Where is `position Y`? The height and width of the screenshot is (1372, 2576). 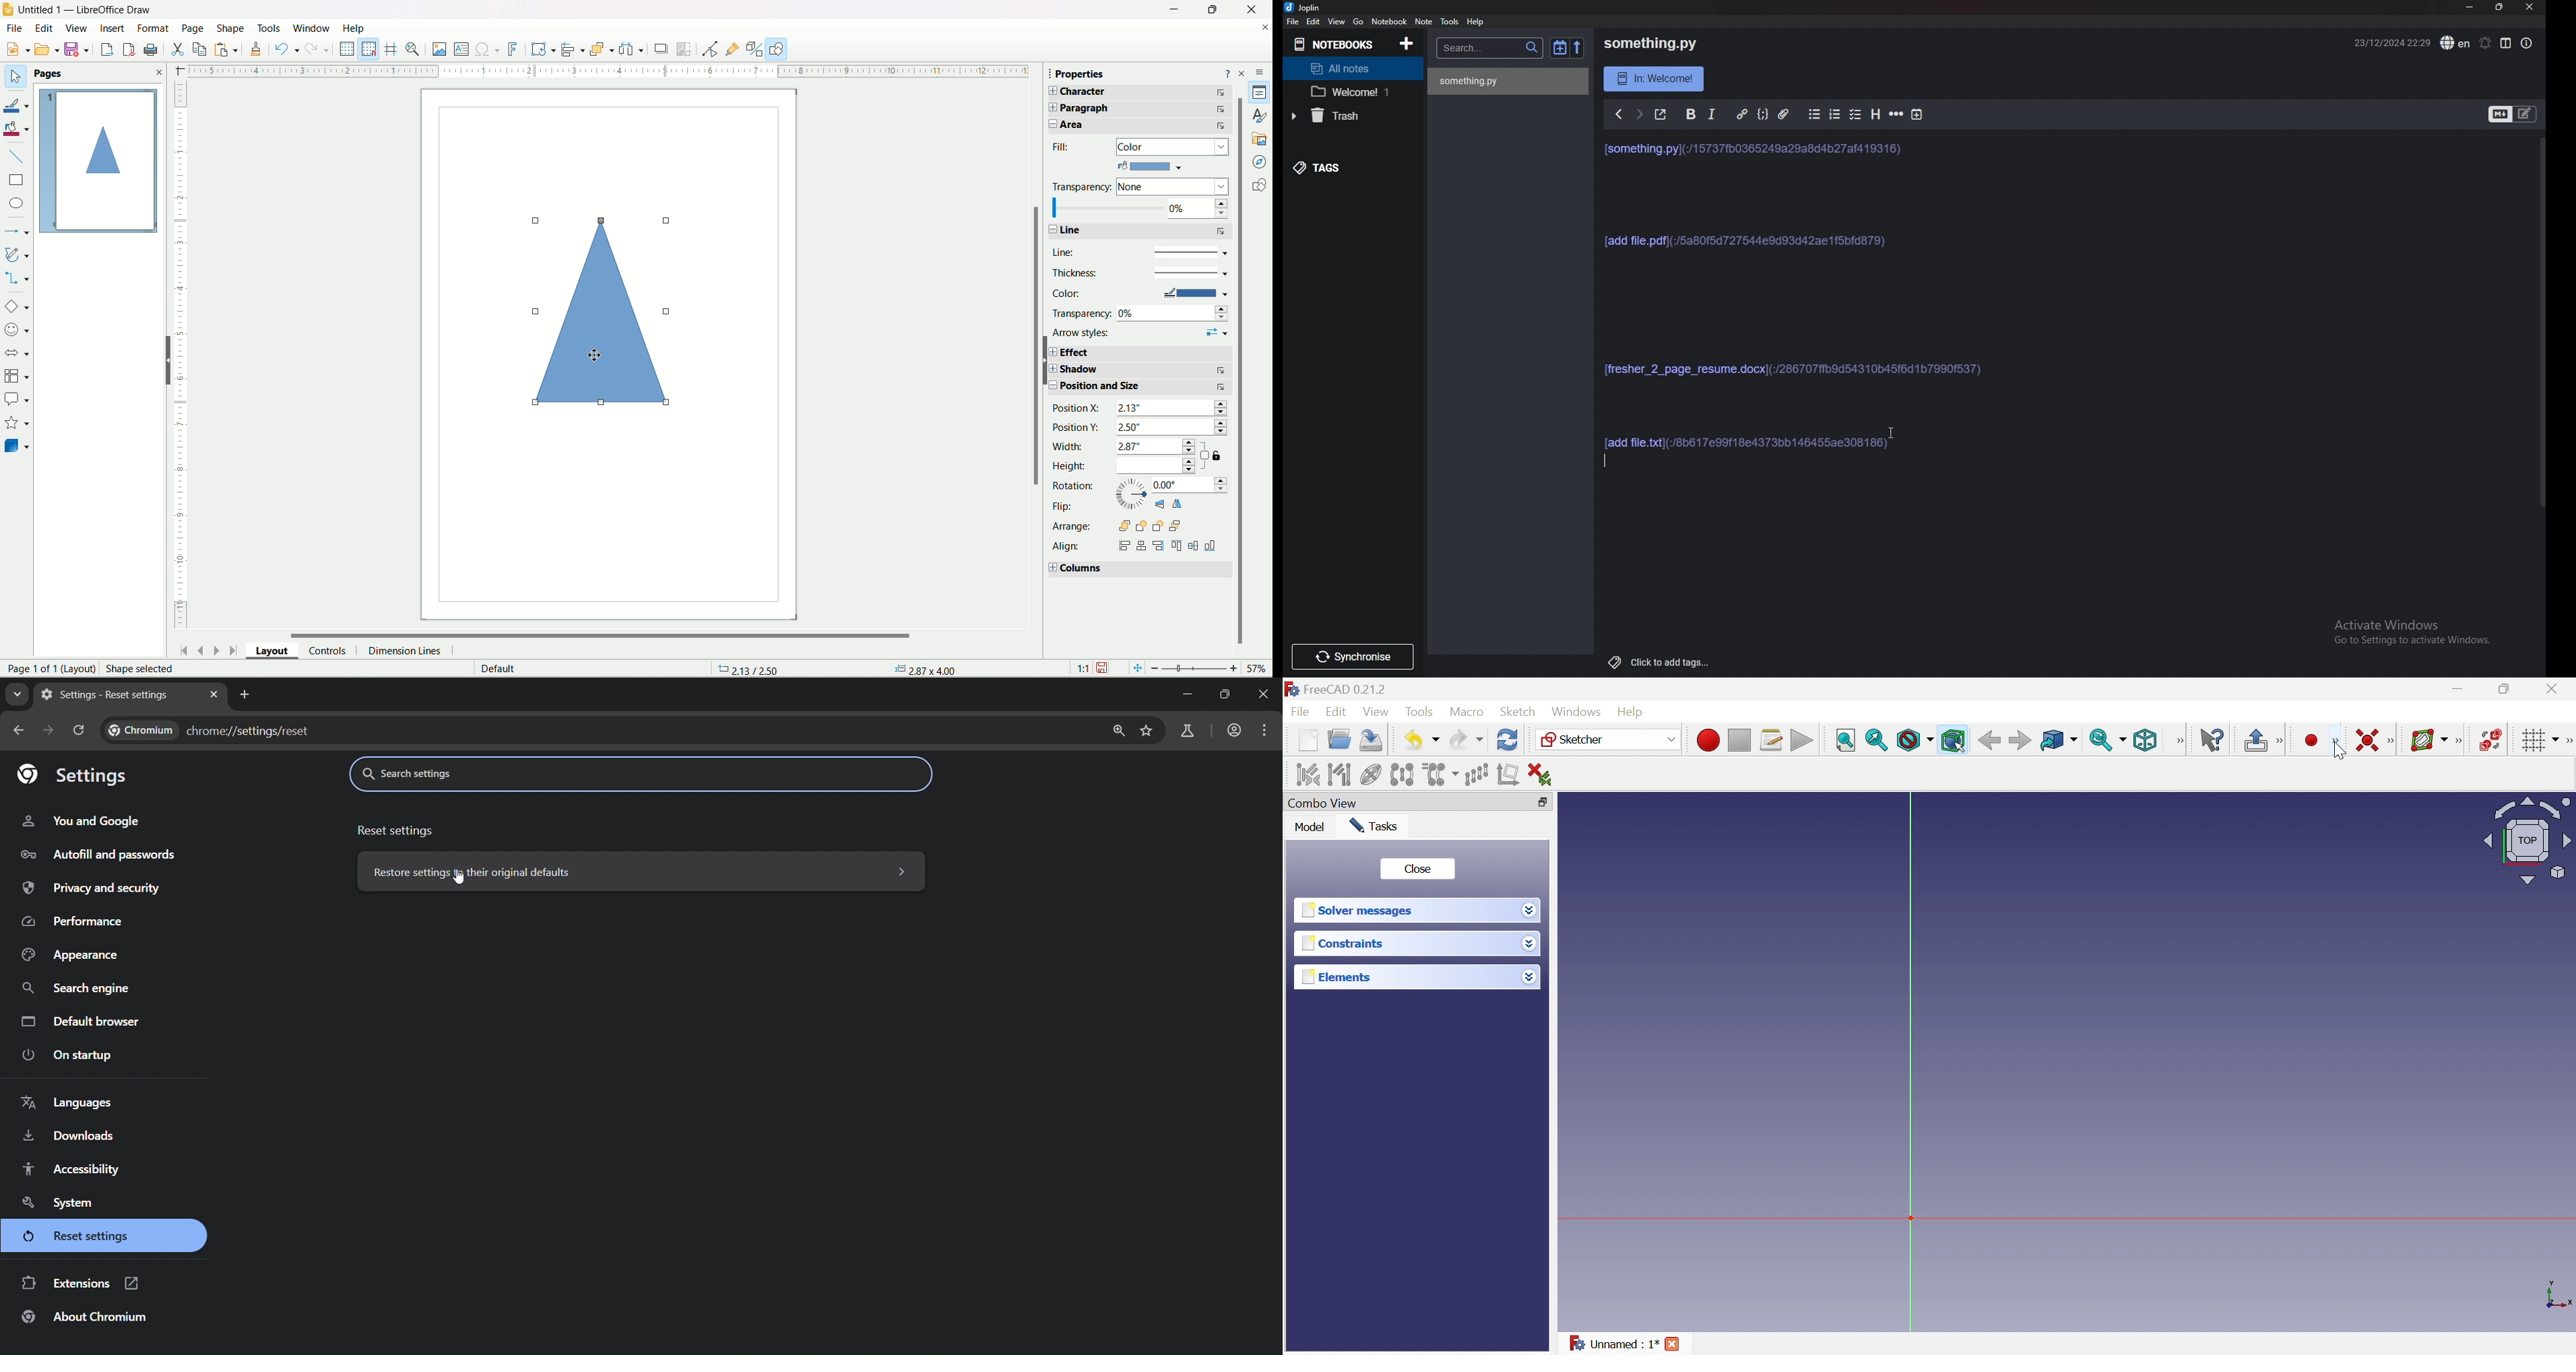
position Y is located at coordinates (1140, 428).